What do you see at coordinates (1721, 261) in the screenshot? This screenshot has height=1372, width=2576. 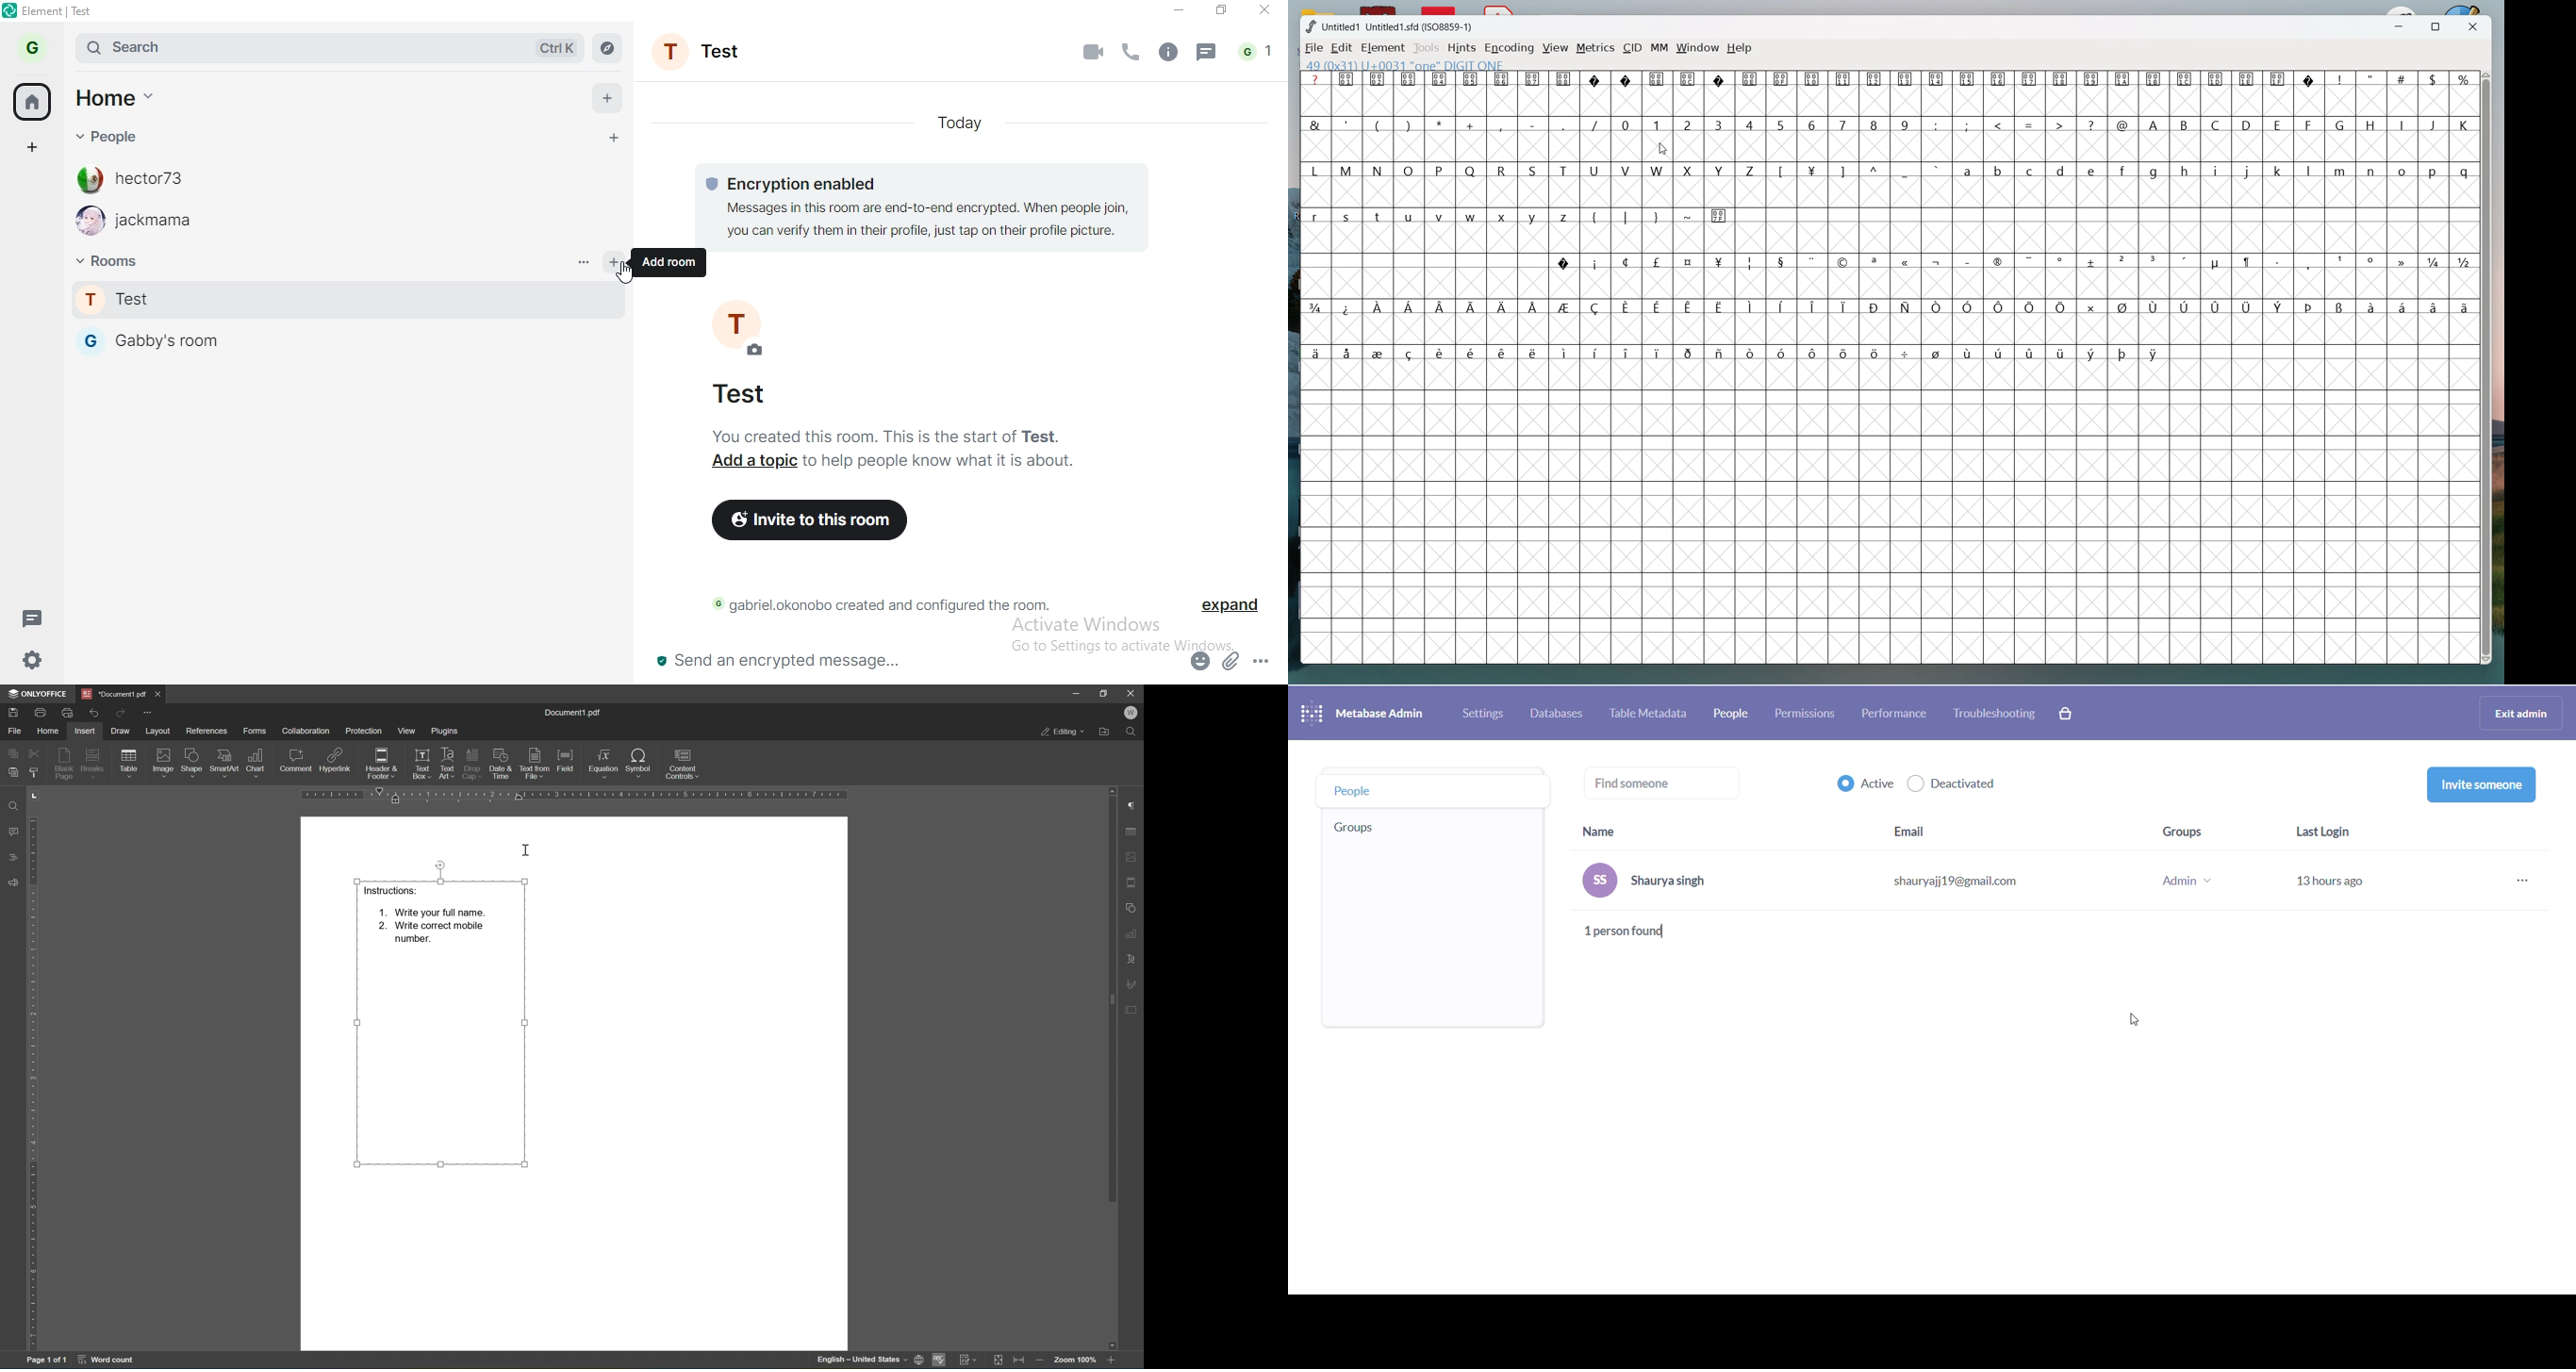 I see `symbol` at bounding box center [1721, 261].